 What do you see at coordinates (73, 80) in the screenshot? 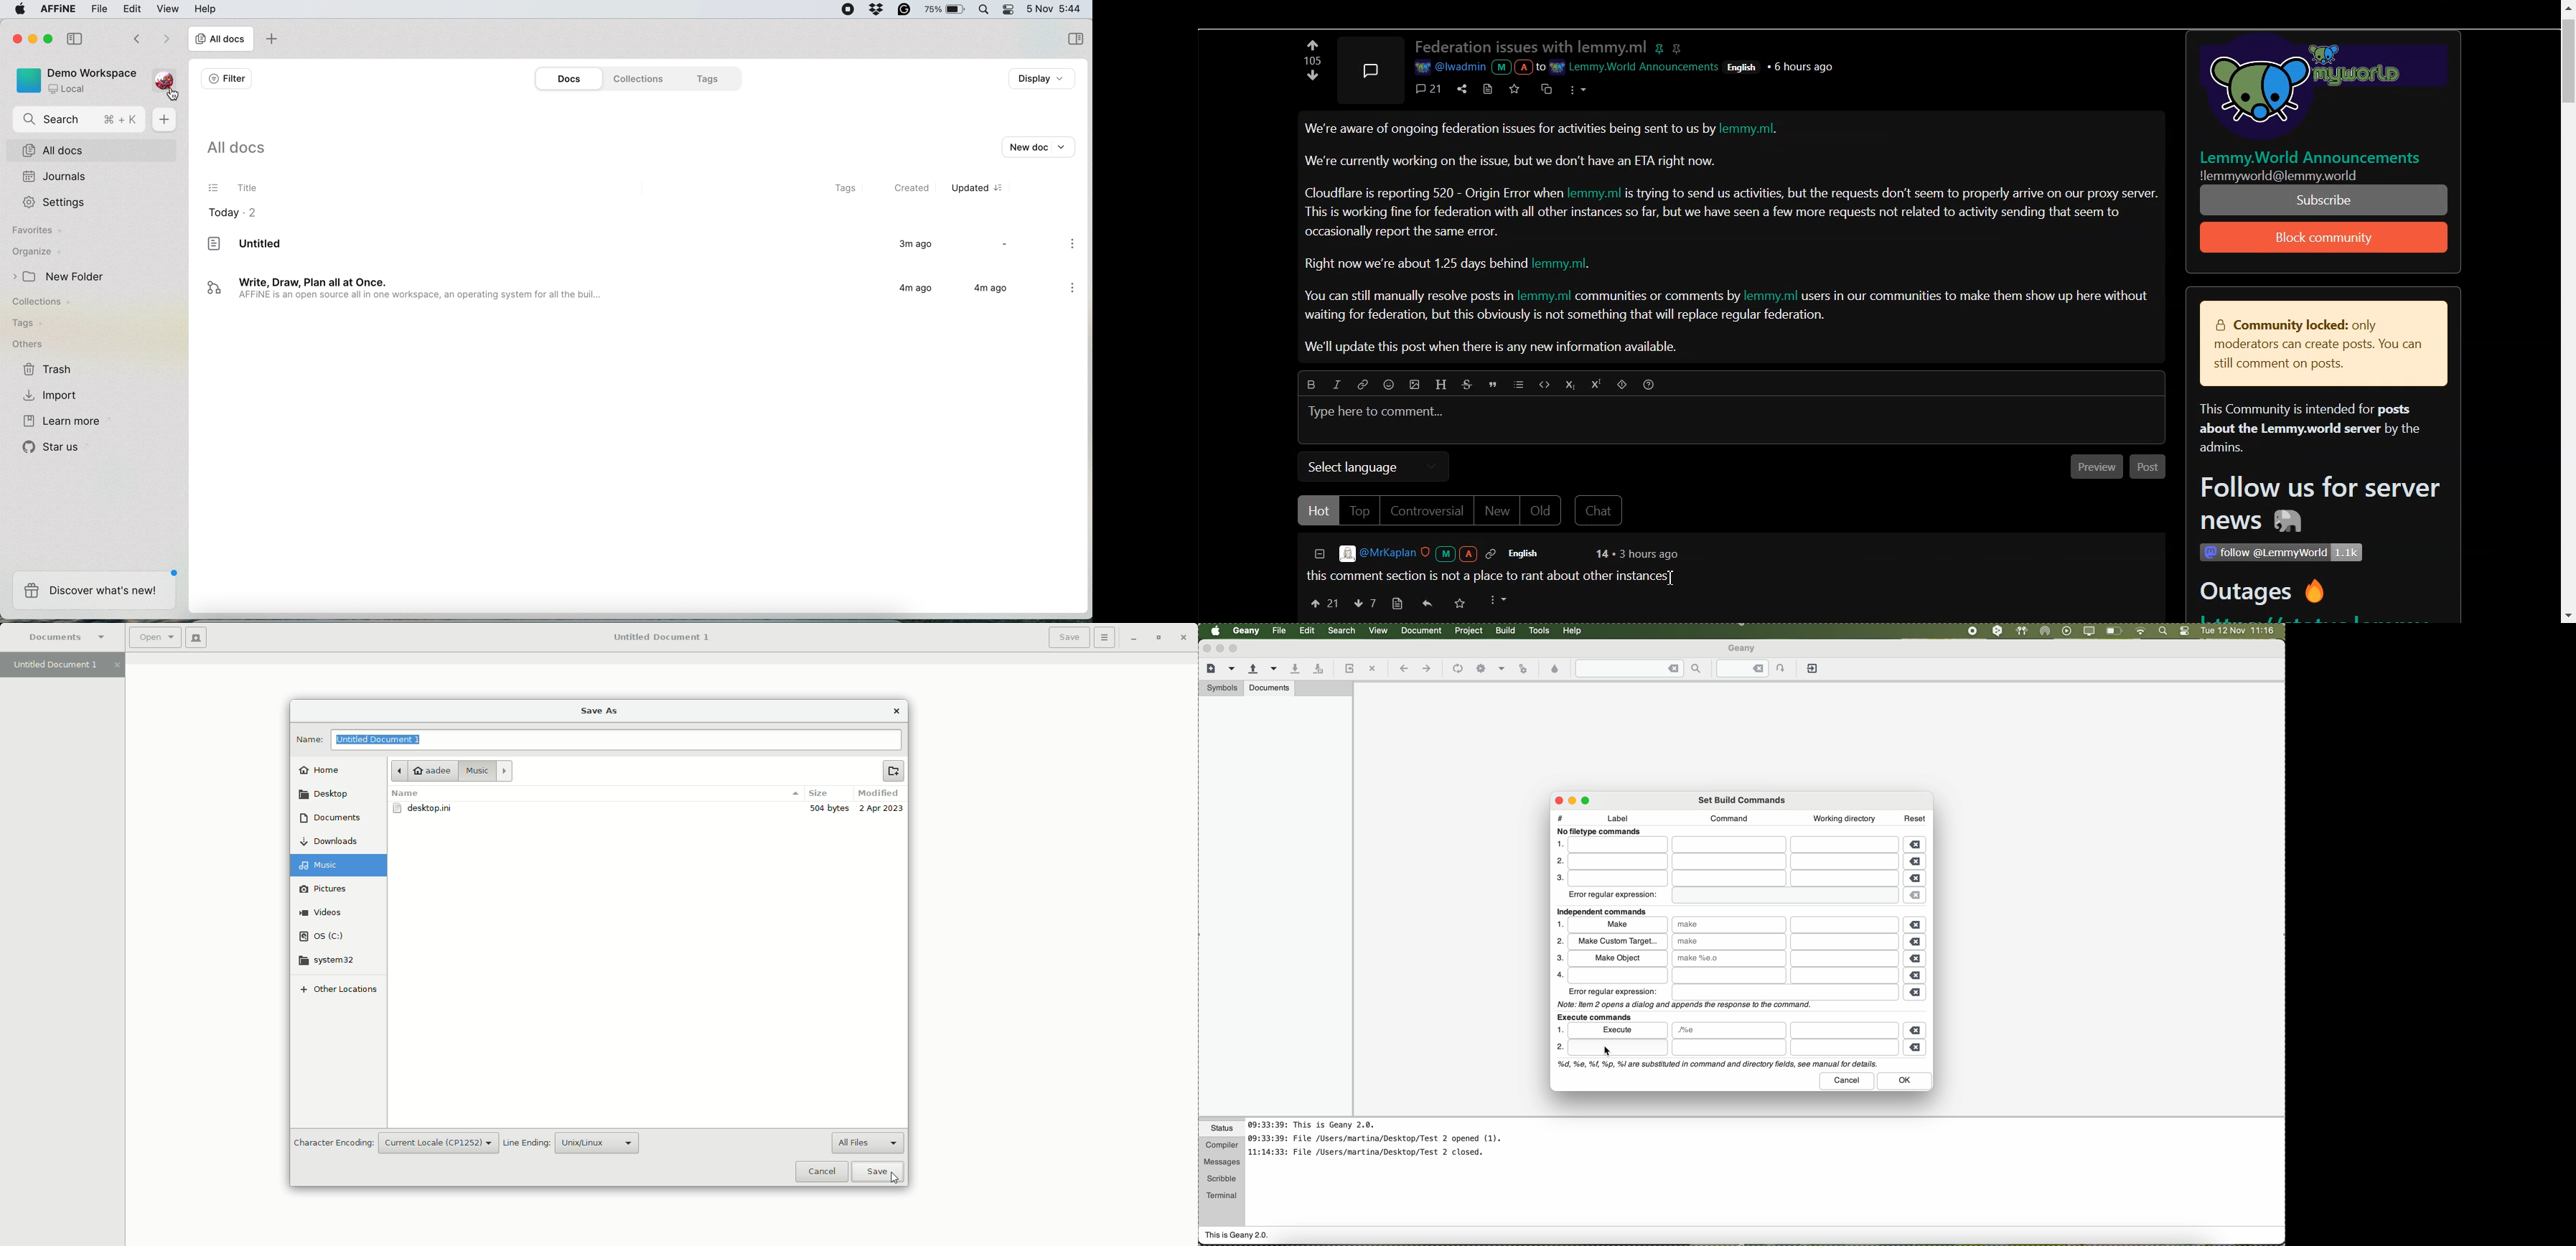
I see `demo workspace` at bounding box center [73, 80].